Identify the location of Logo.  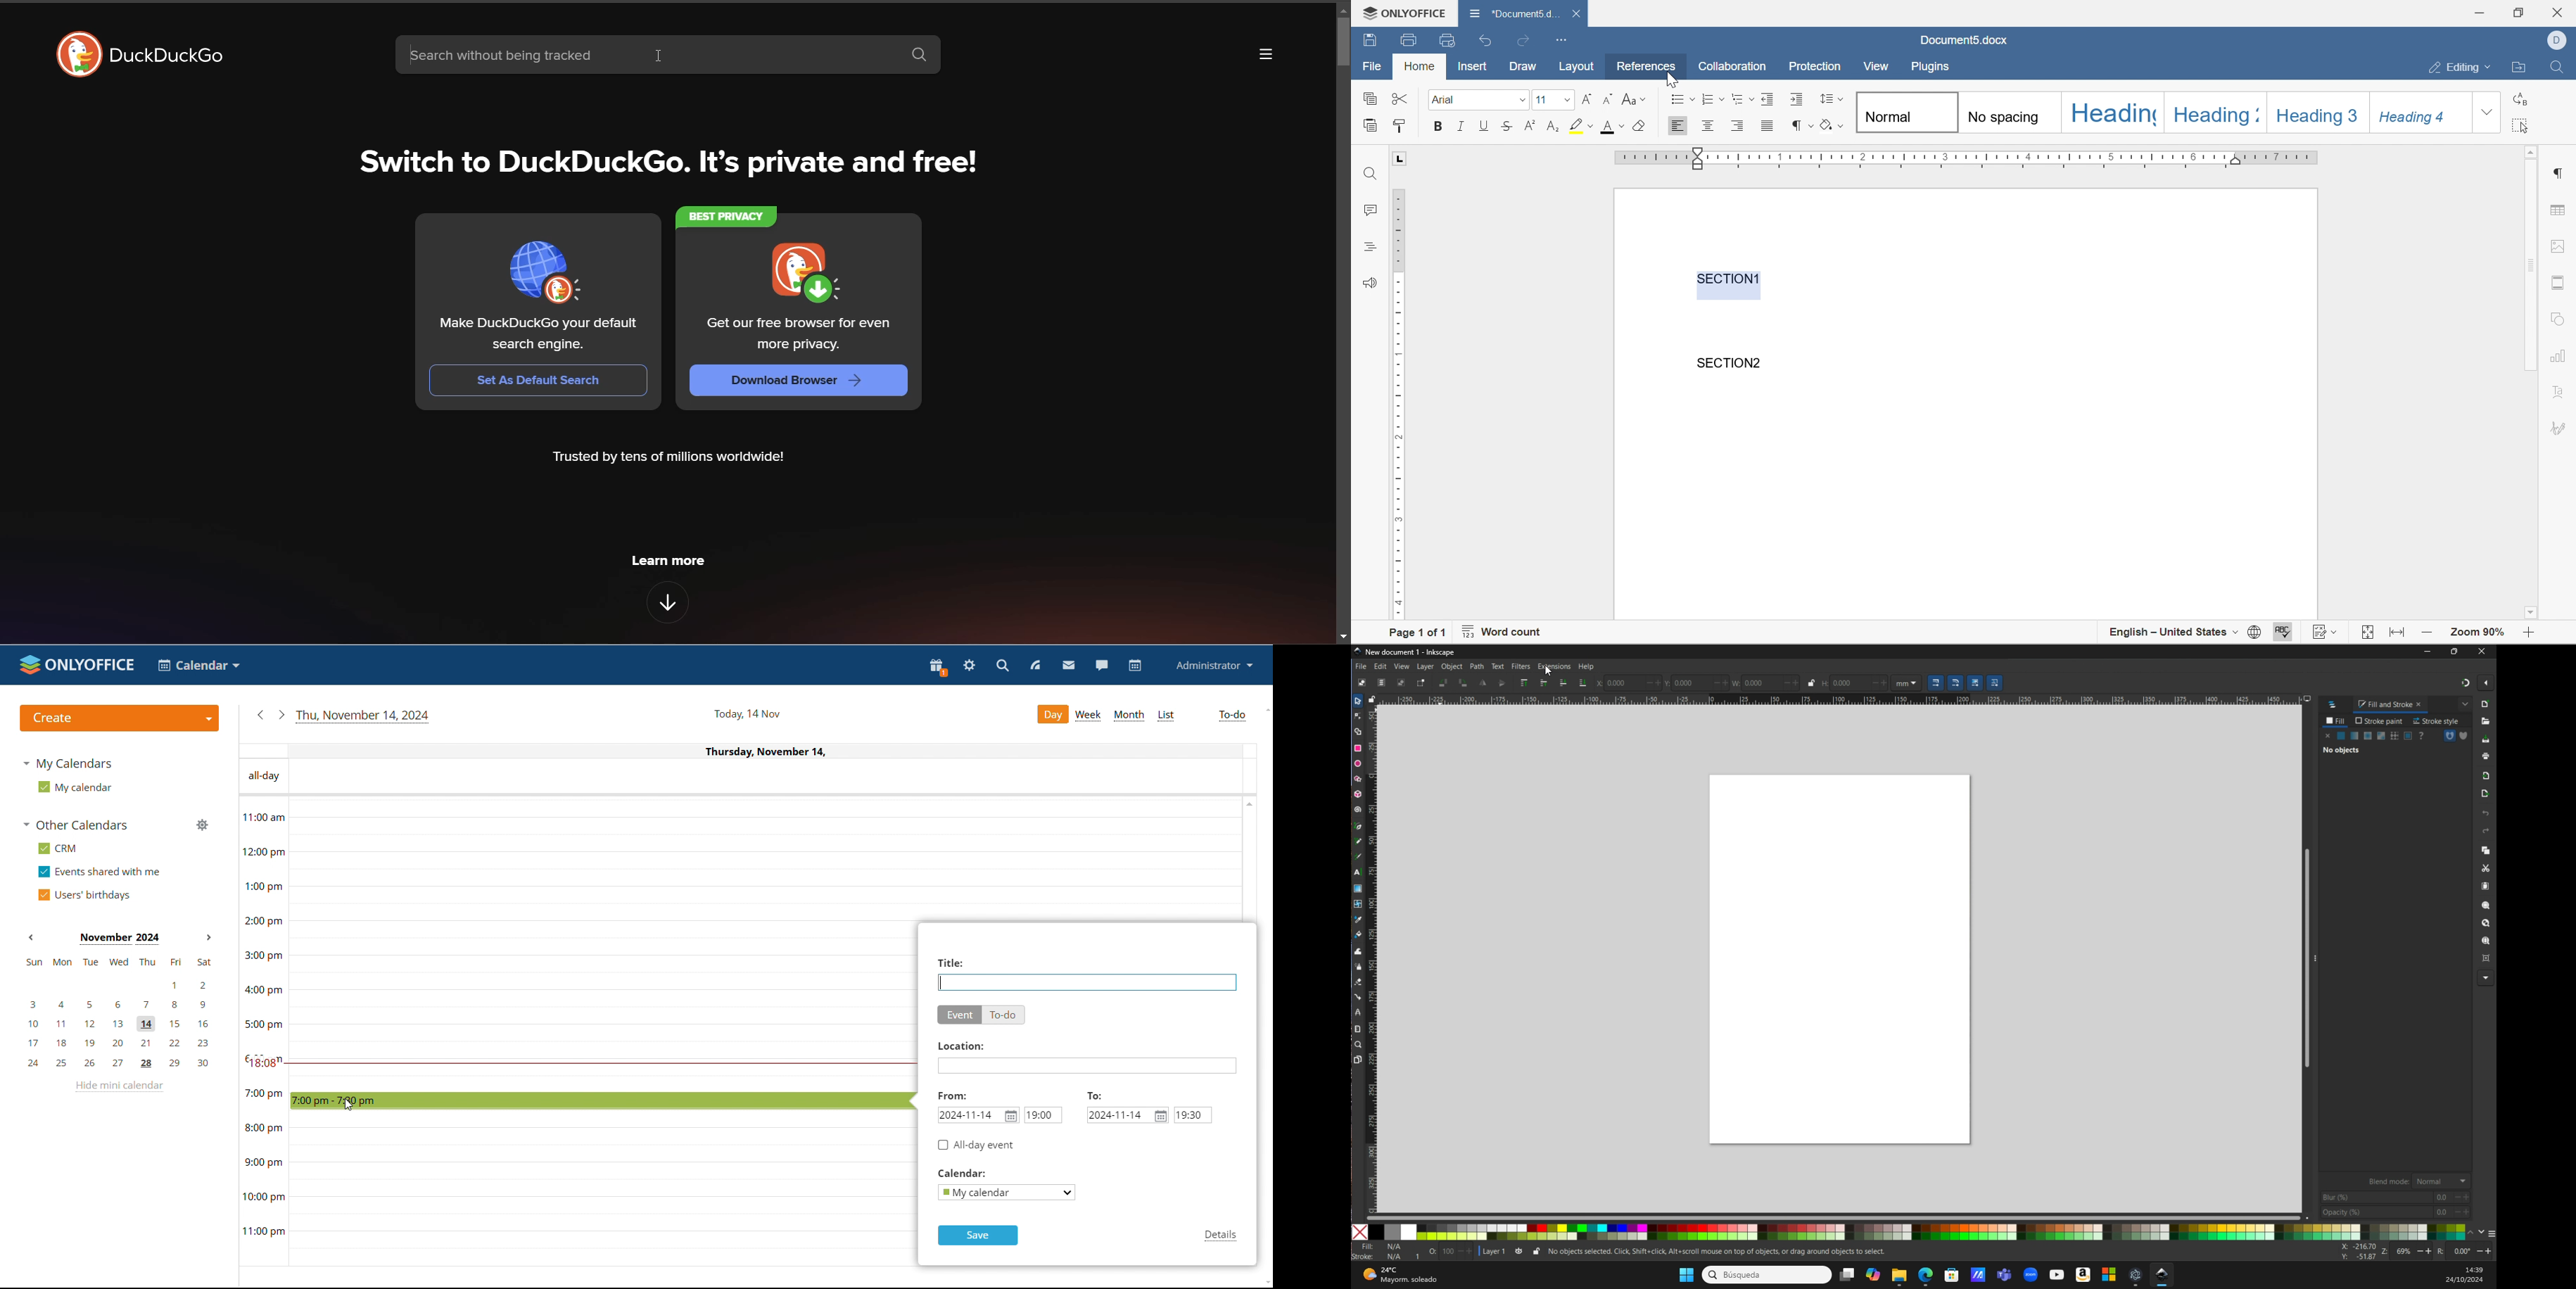
(2336, 704).